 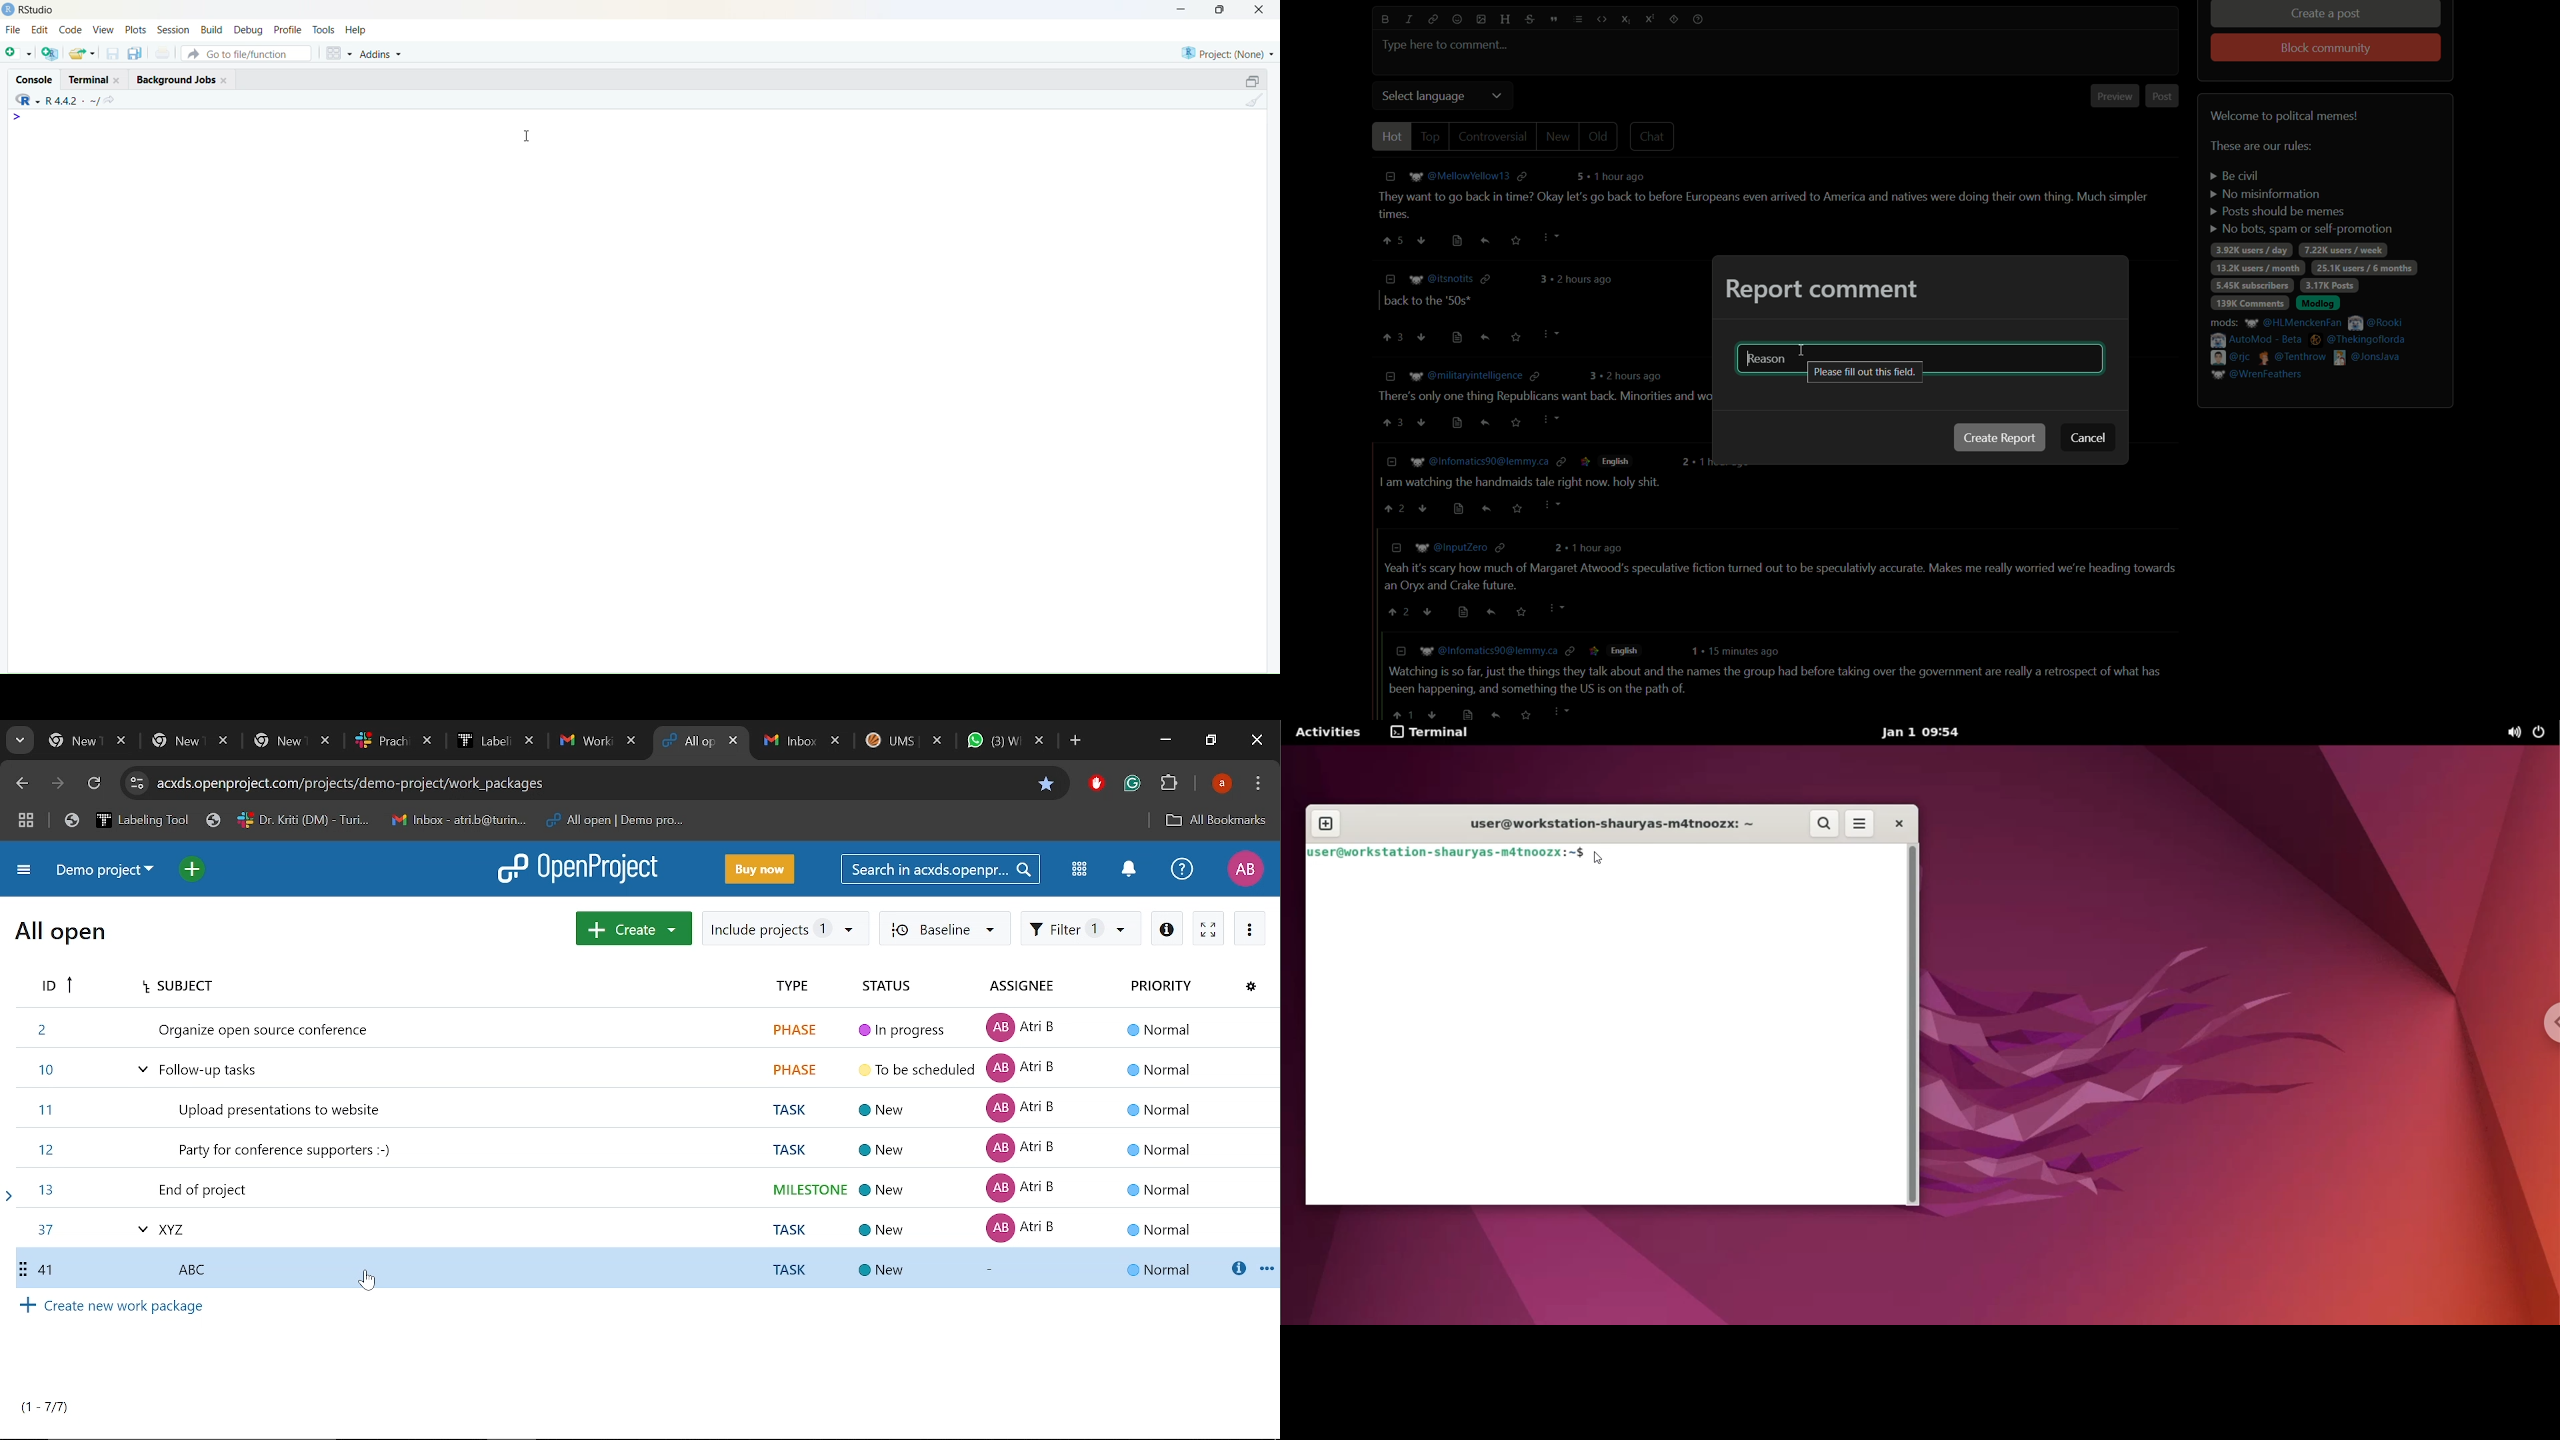 I want to click on Create a project, so click(x=50, y=53).